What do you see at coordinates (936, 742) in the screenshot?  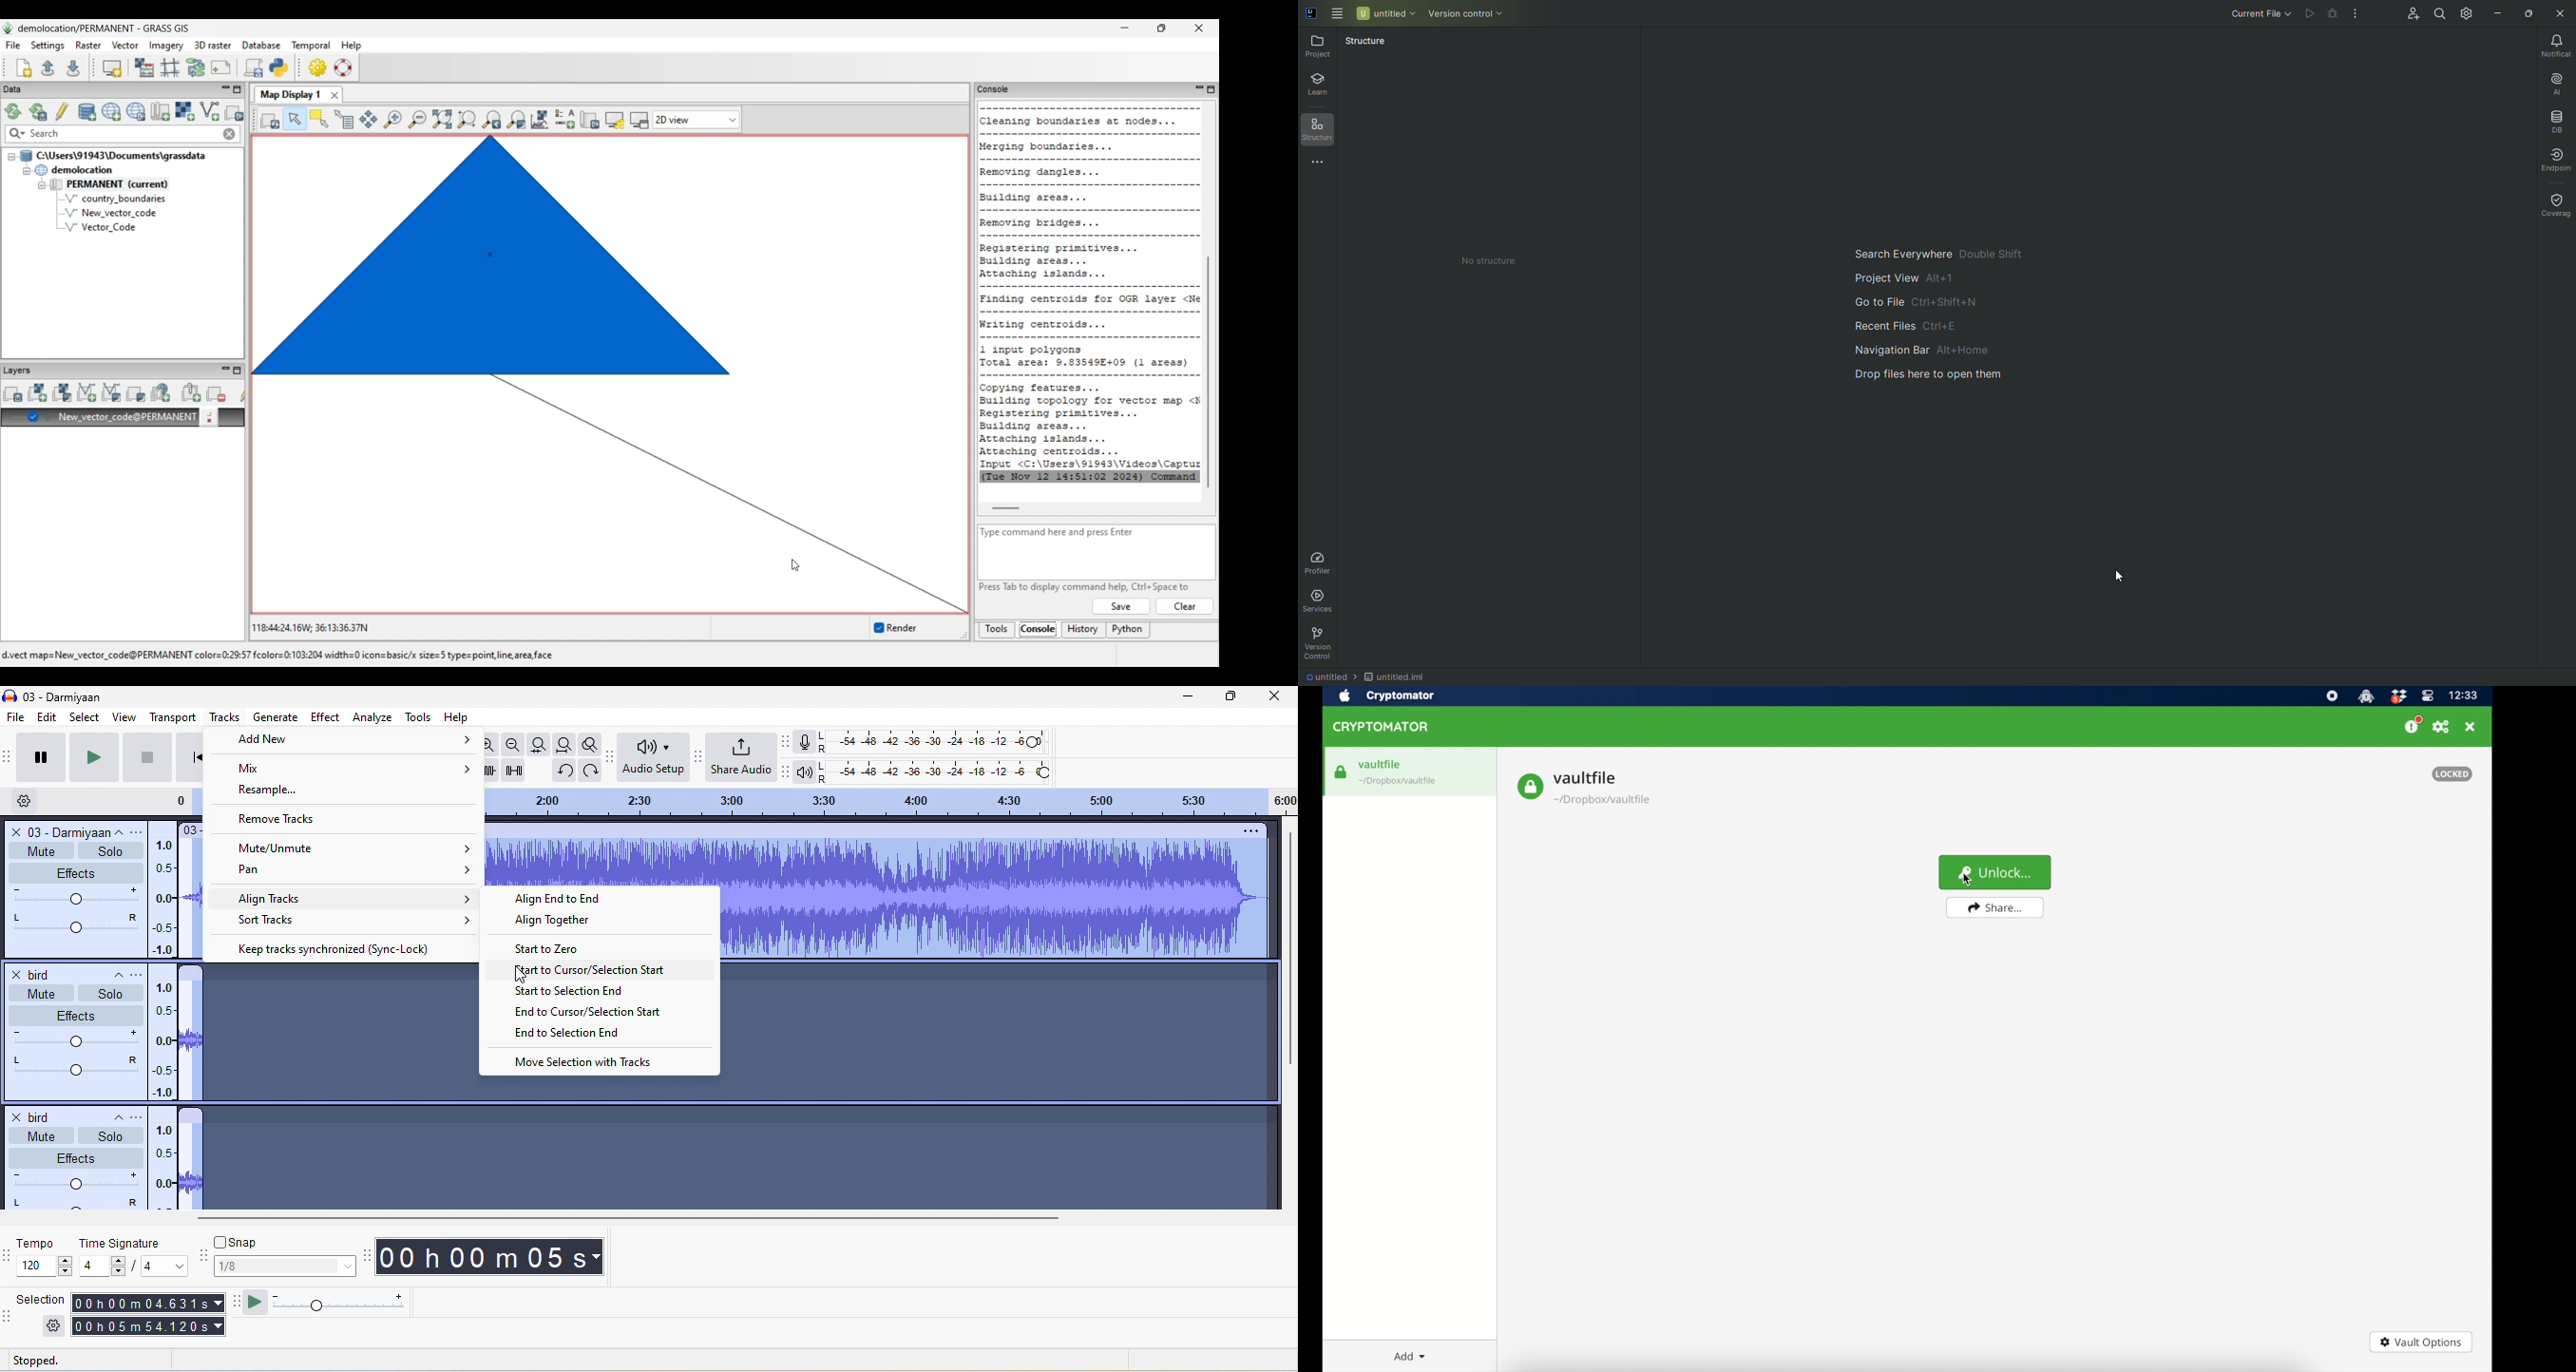 I see `recording level` at bounding box center [936, 742].